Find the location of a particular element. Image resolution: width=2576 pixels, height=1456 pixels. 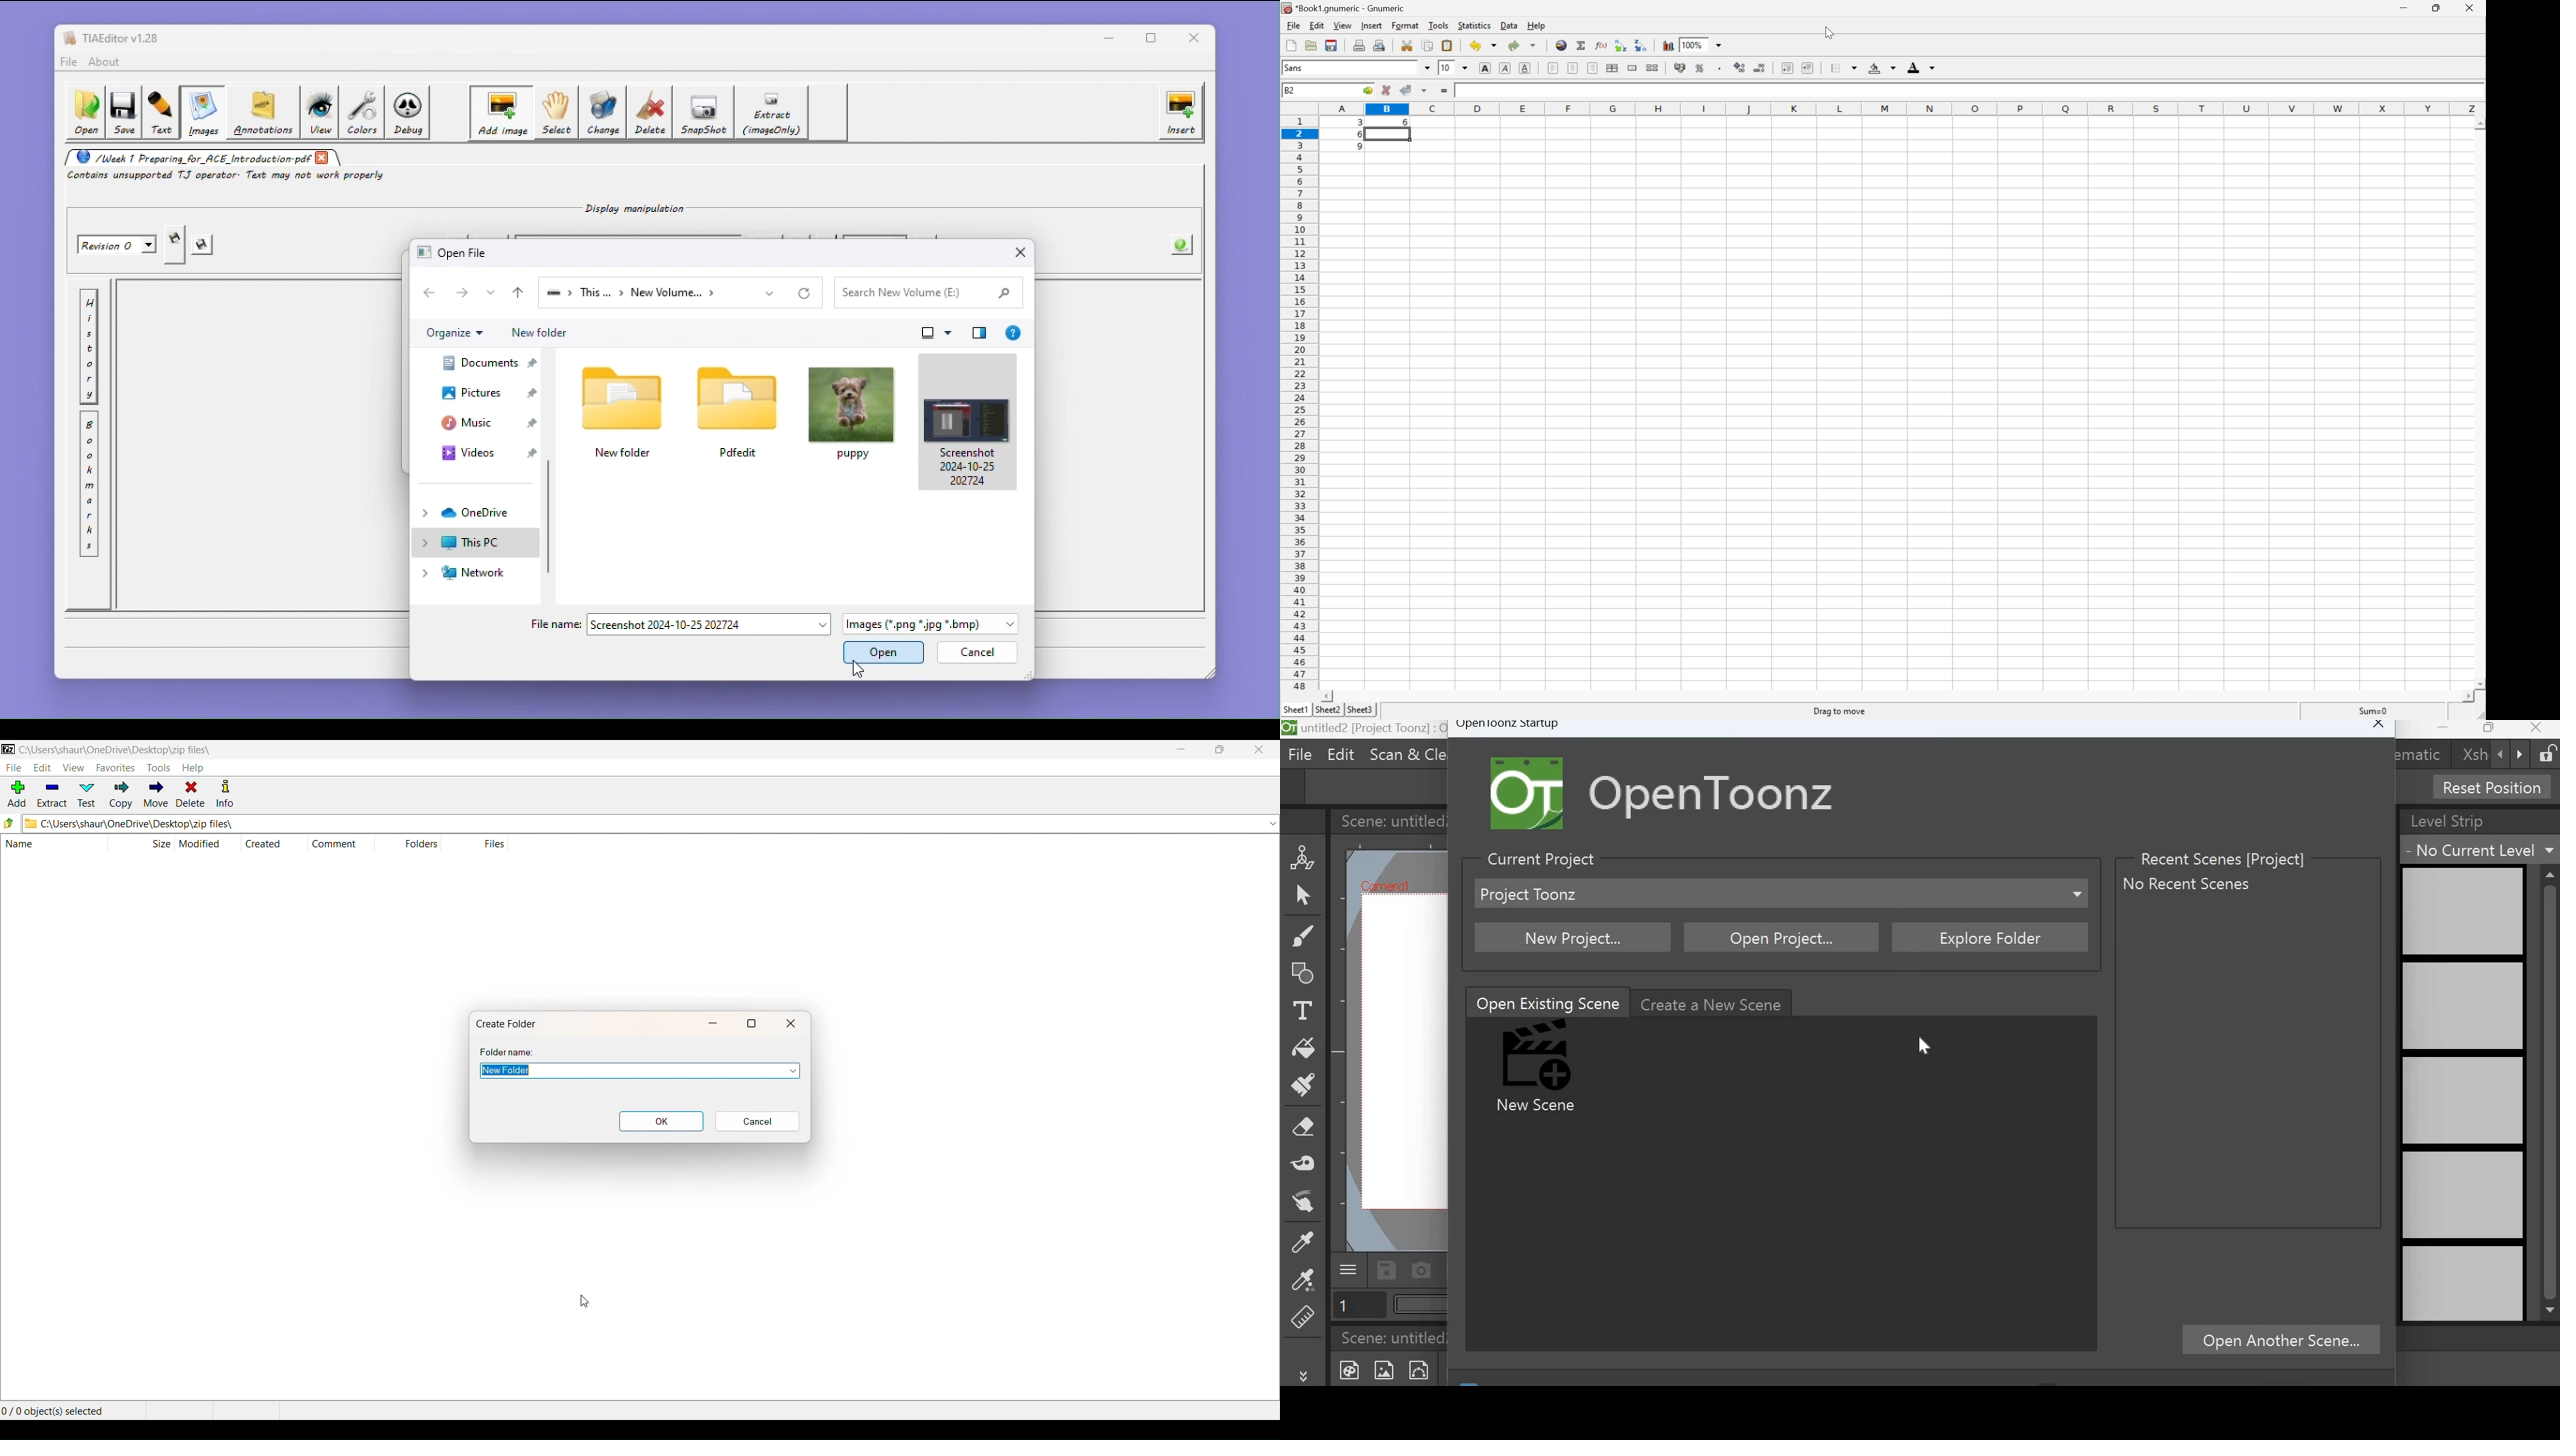

5 is located at coordinates (1356, 148).